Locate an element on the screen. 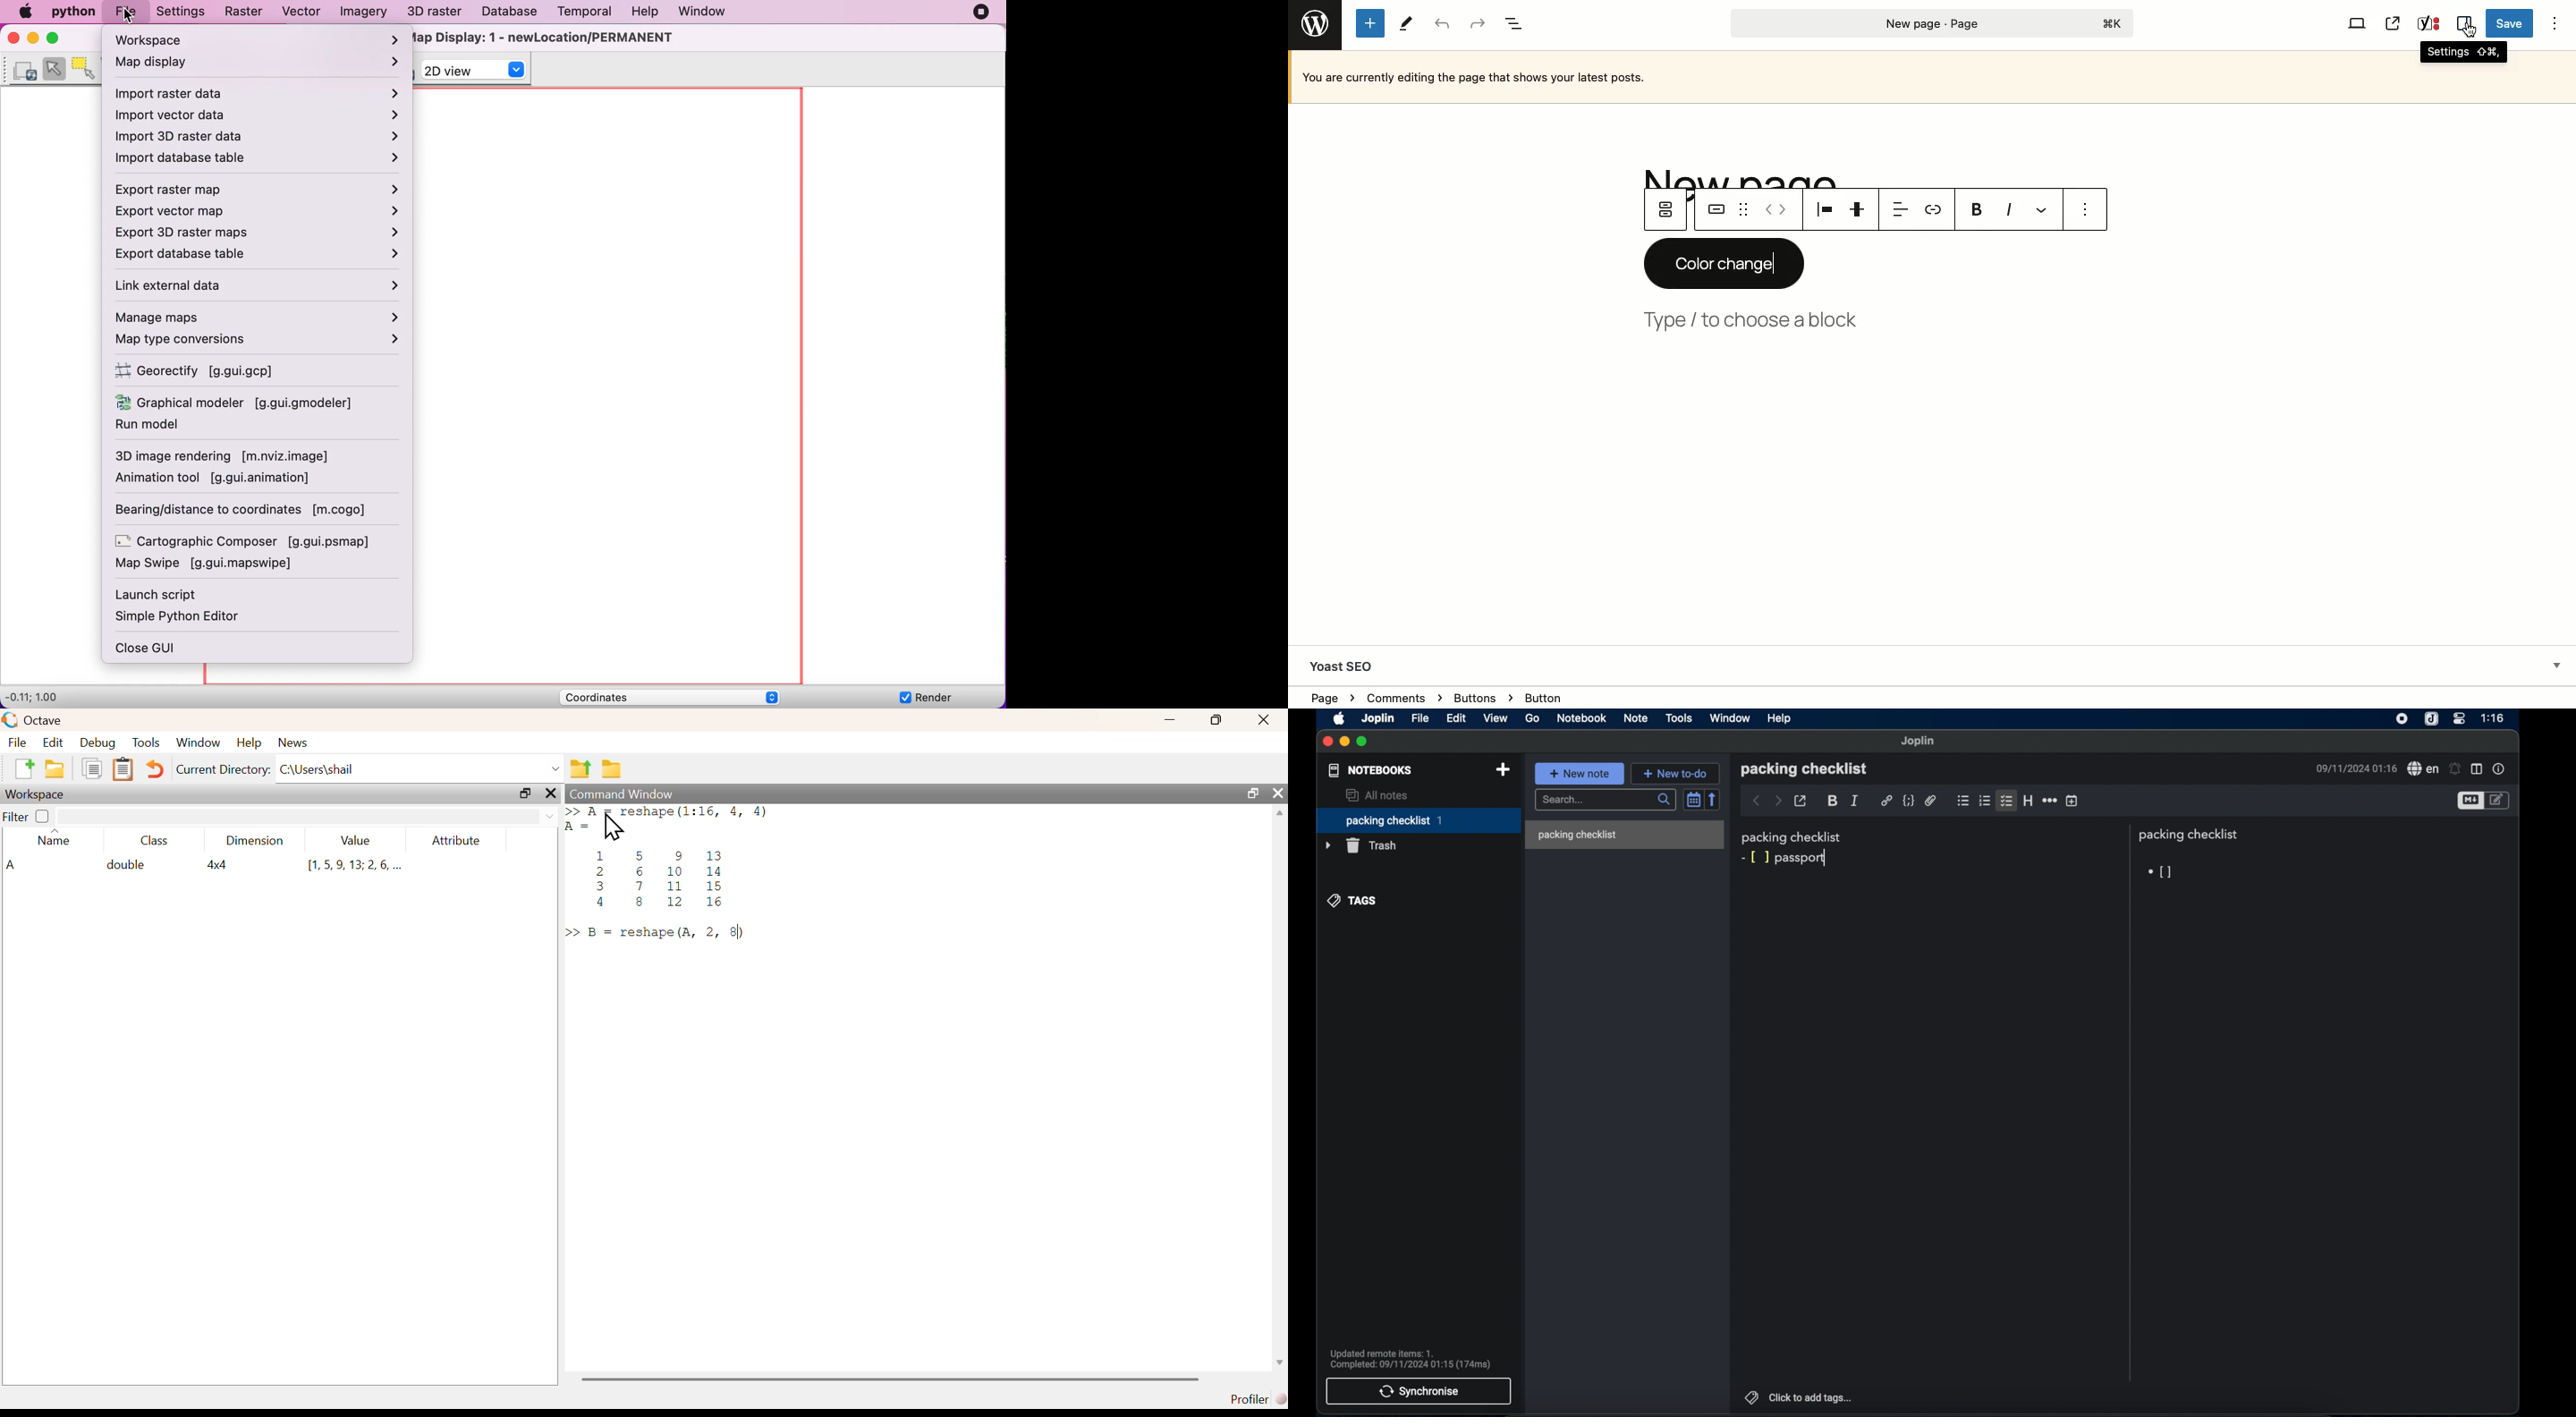 The height and width of the screenshot is (1428, 2576). Move left right is located at coordinates (1778, 210).